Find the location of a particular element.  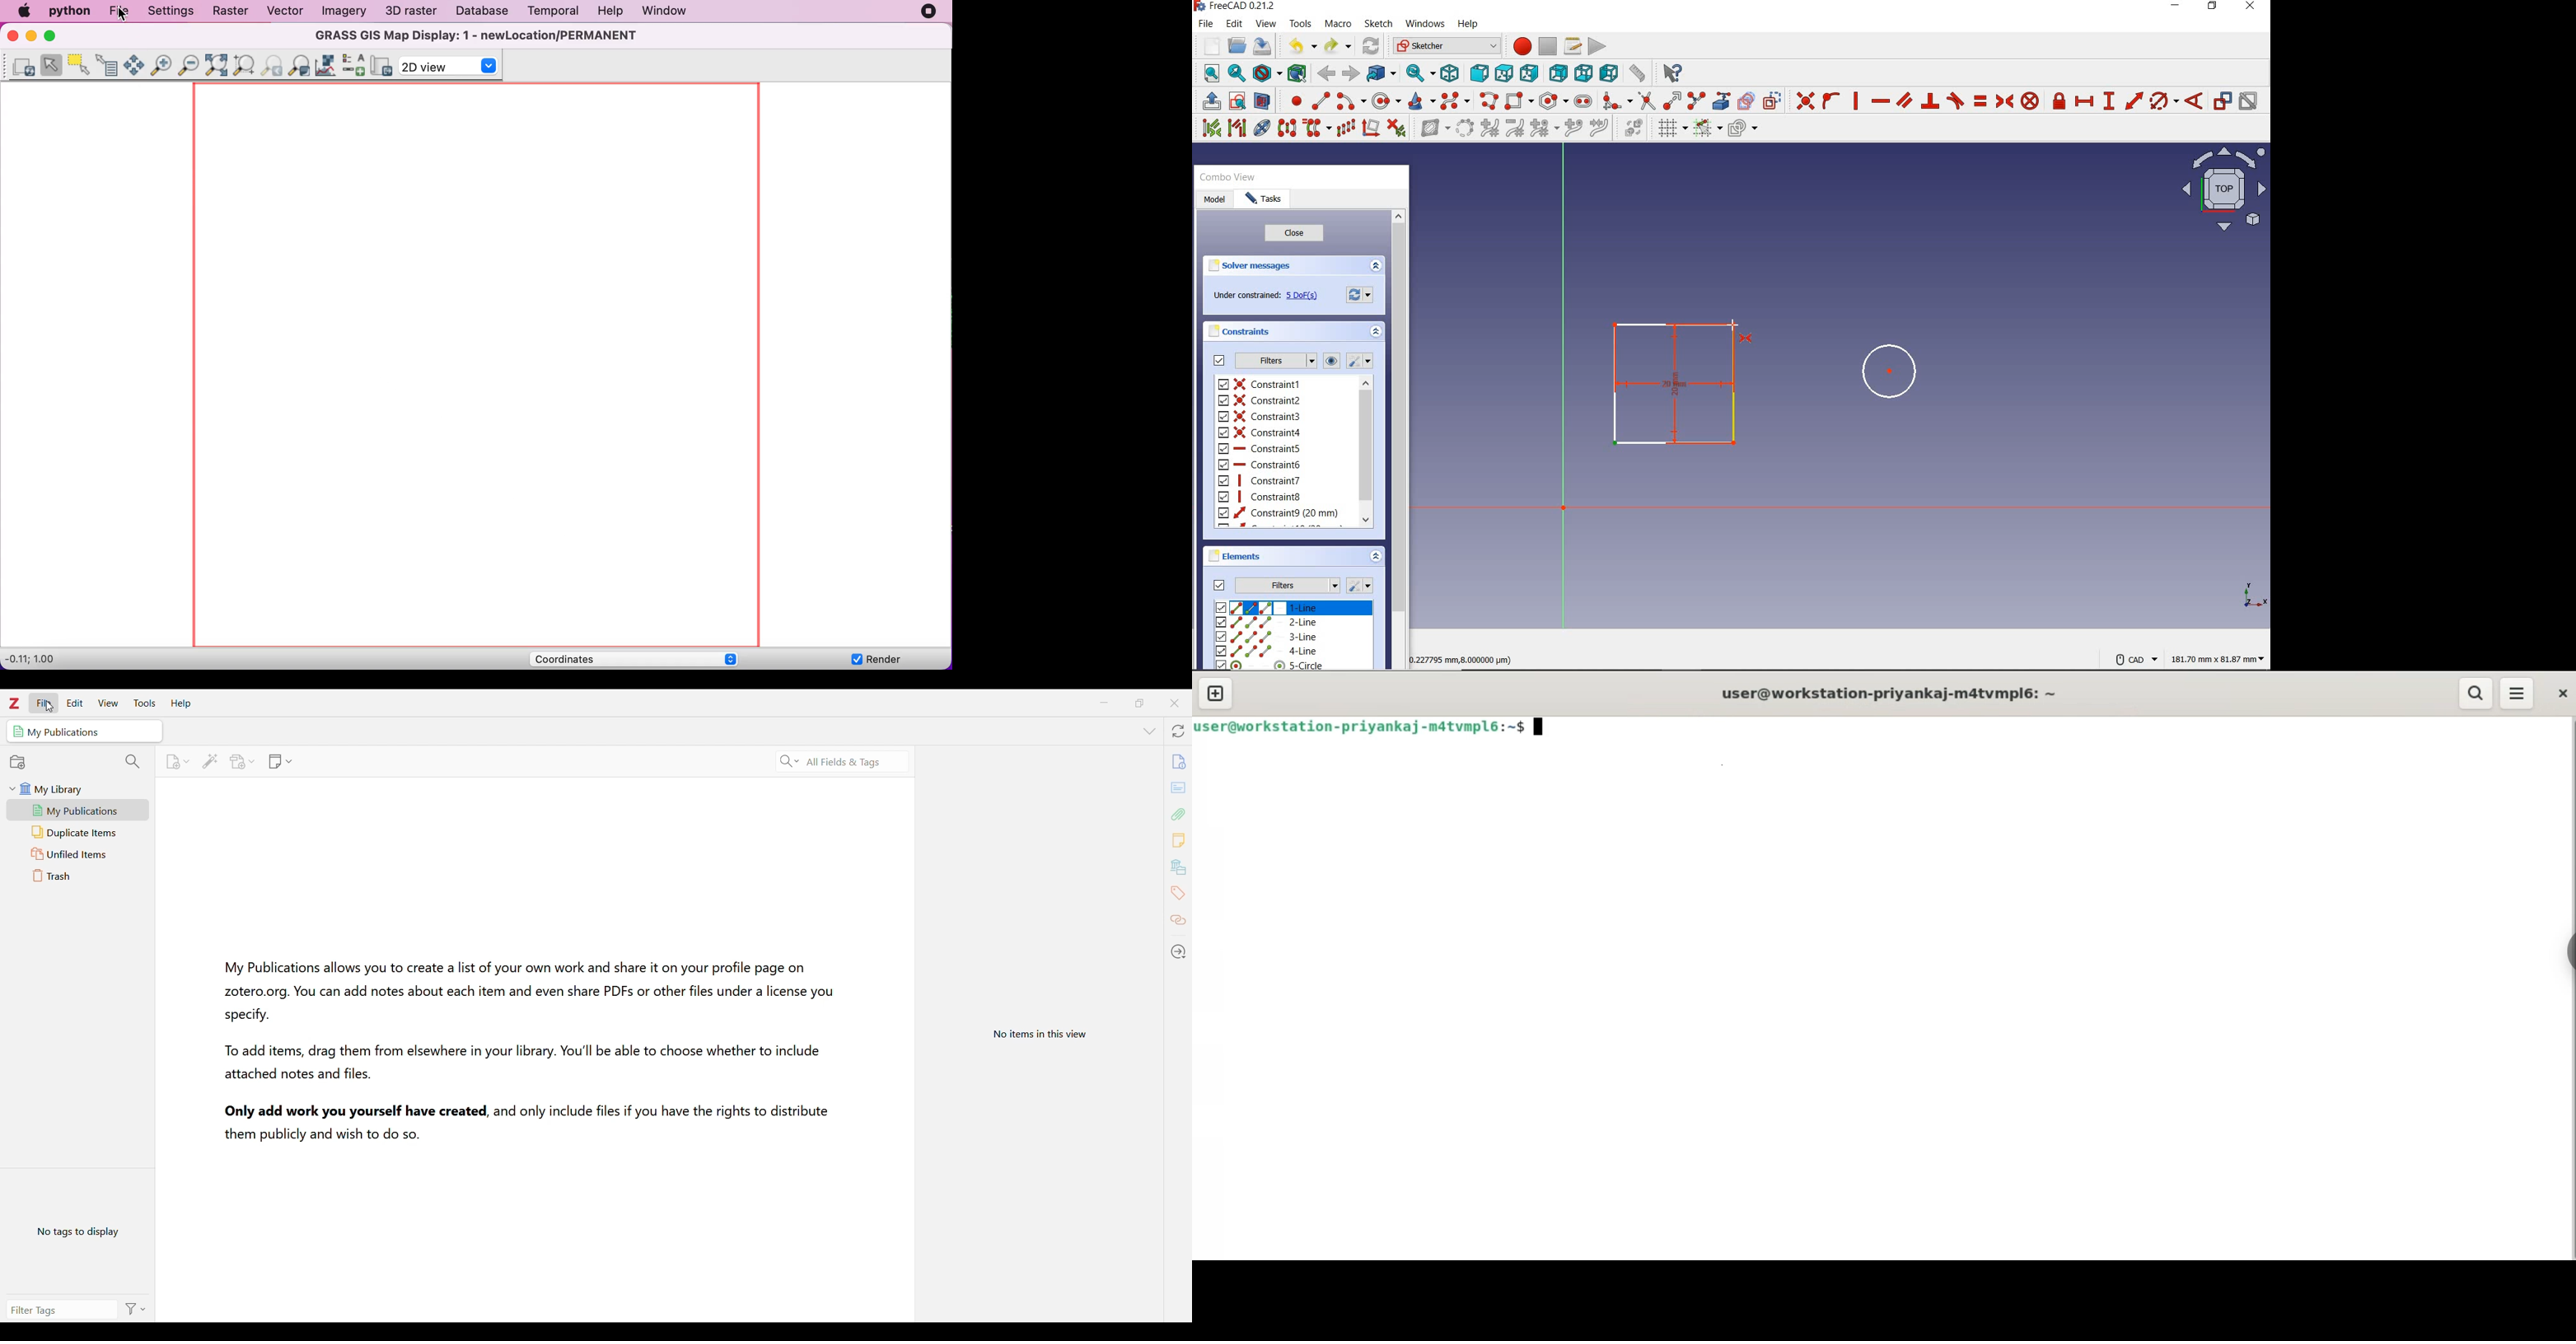

Help is located at coordinates (181, 704).